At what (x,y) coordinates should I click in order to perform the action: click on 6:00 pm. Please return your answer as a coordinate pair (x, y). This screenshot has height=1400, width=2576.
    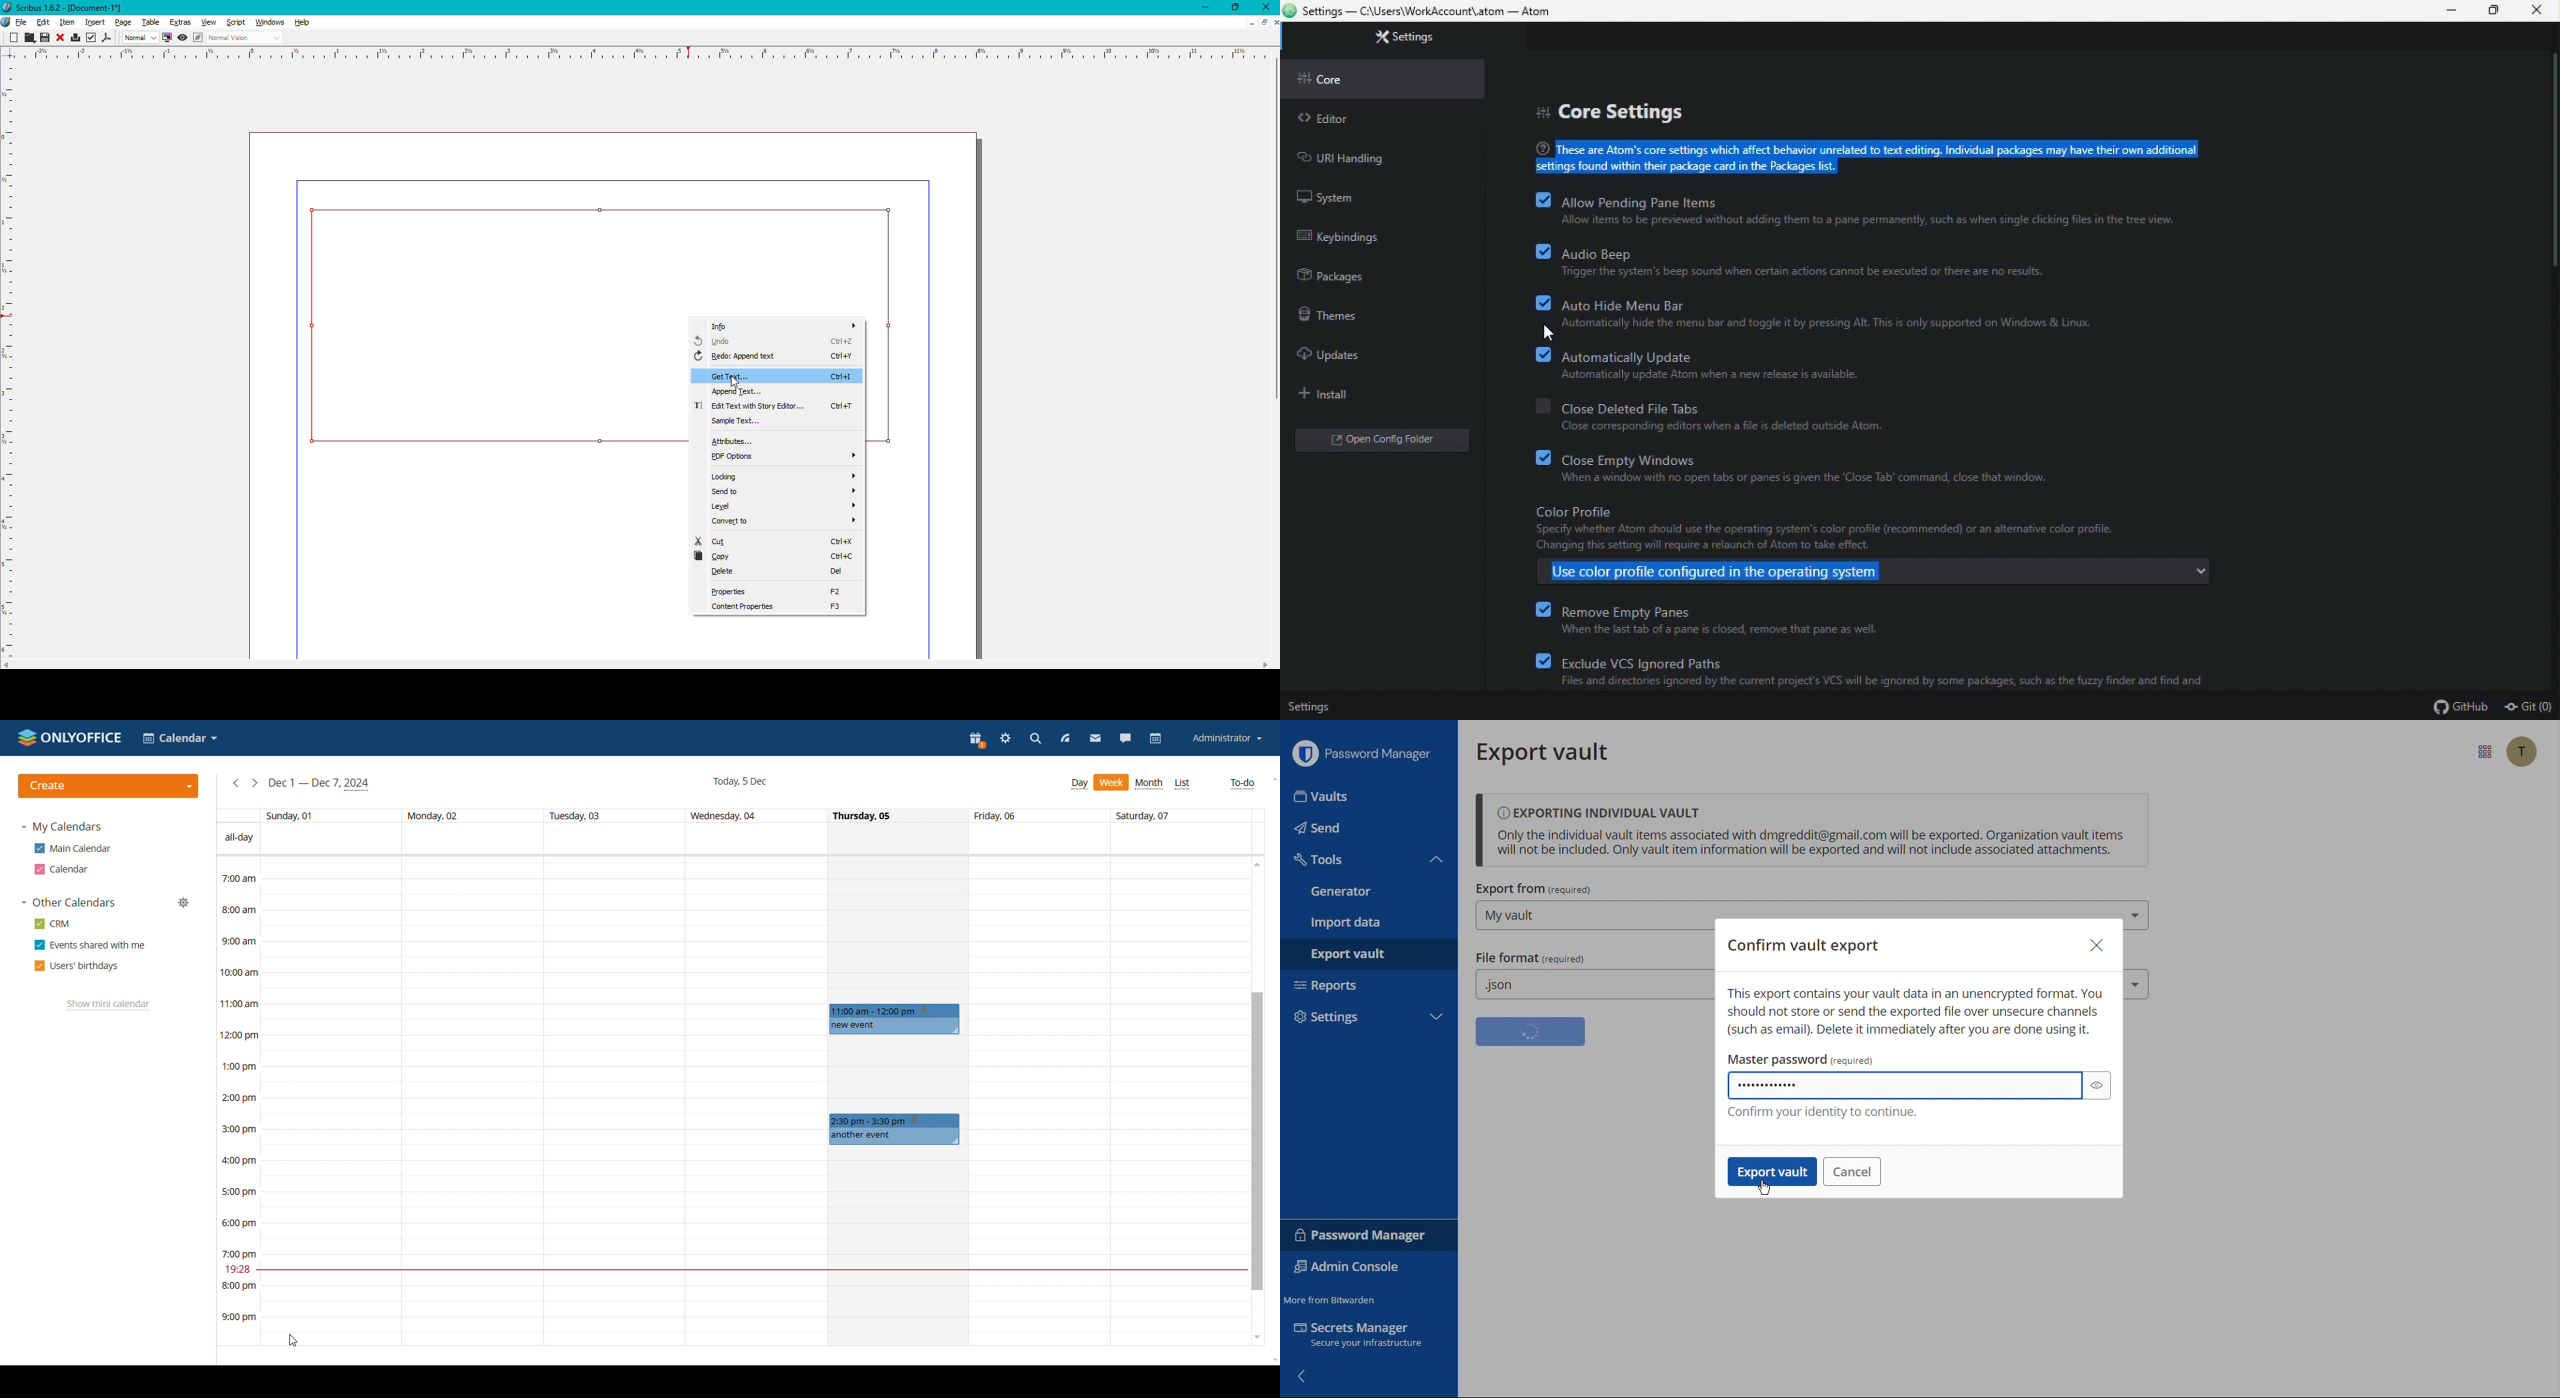
    Looking at the image, I should click on (238, 1224).